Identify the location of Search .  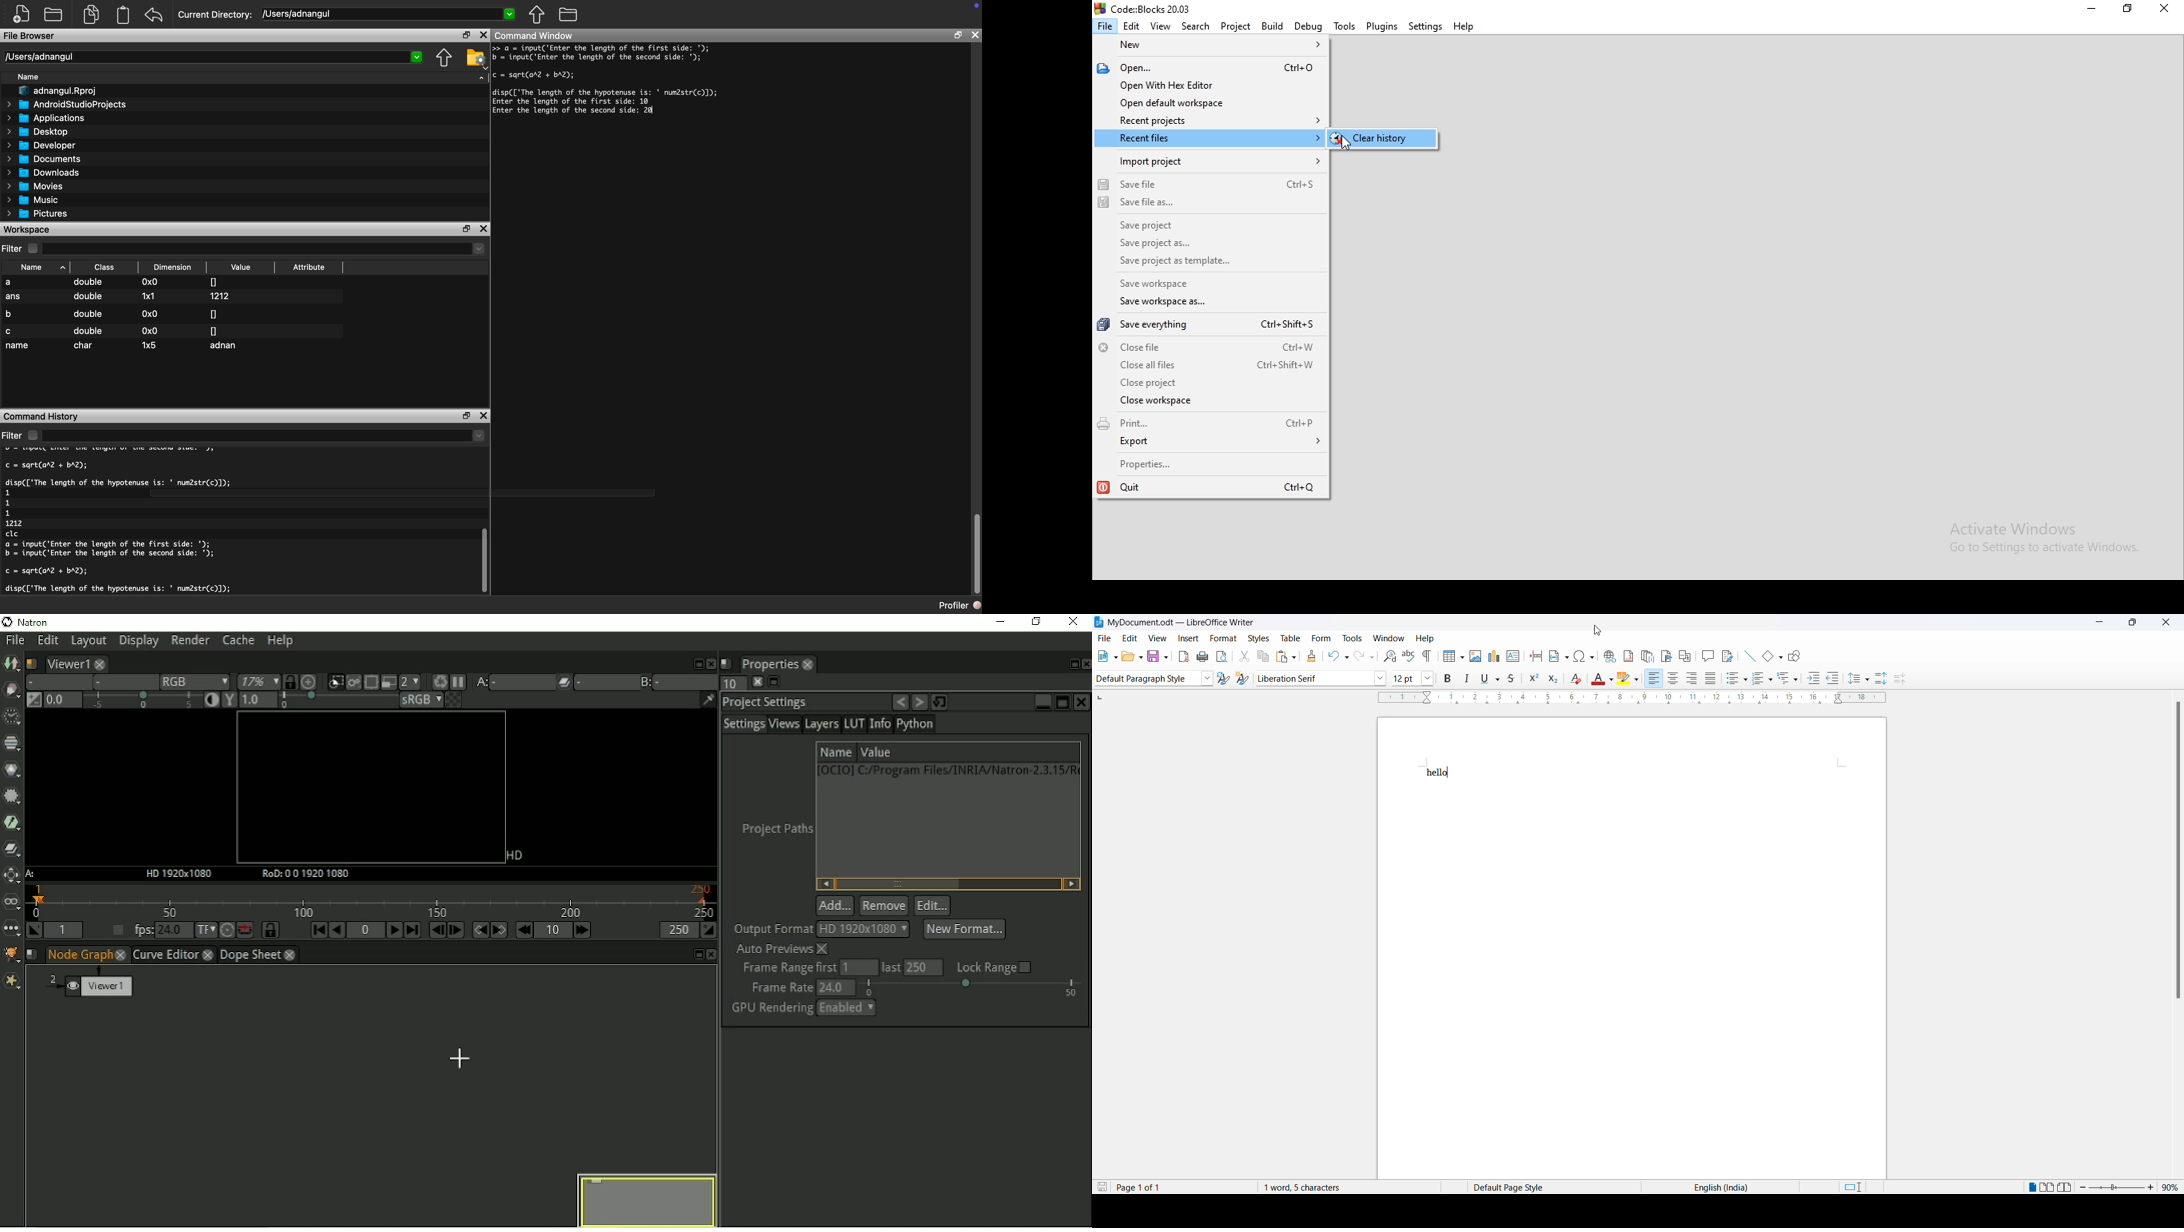
(1194, 26).